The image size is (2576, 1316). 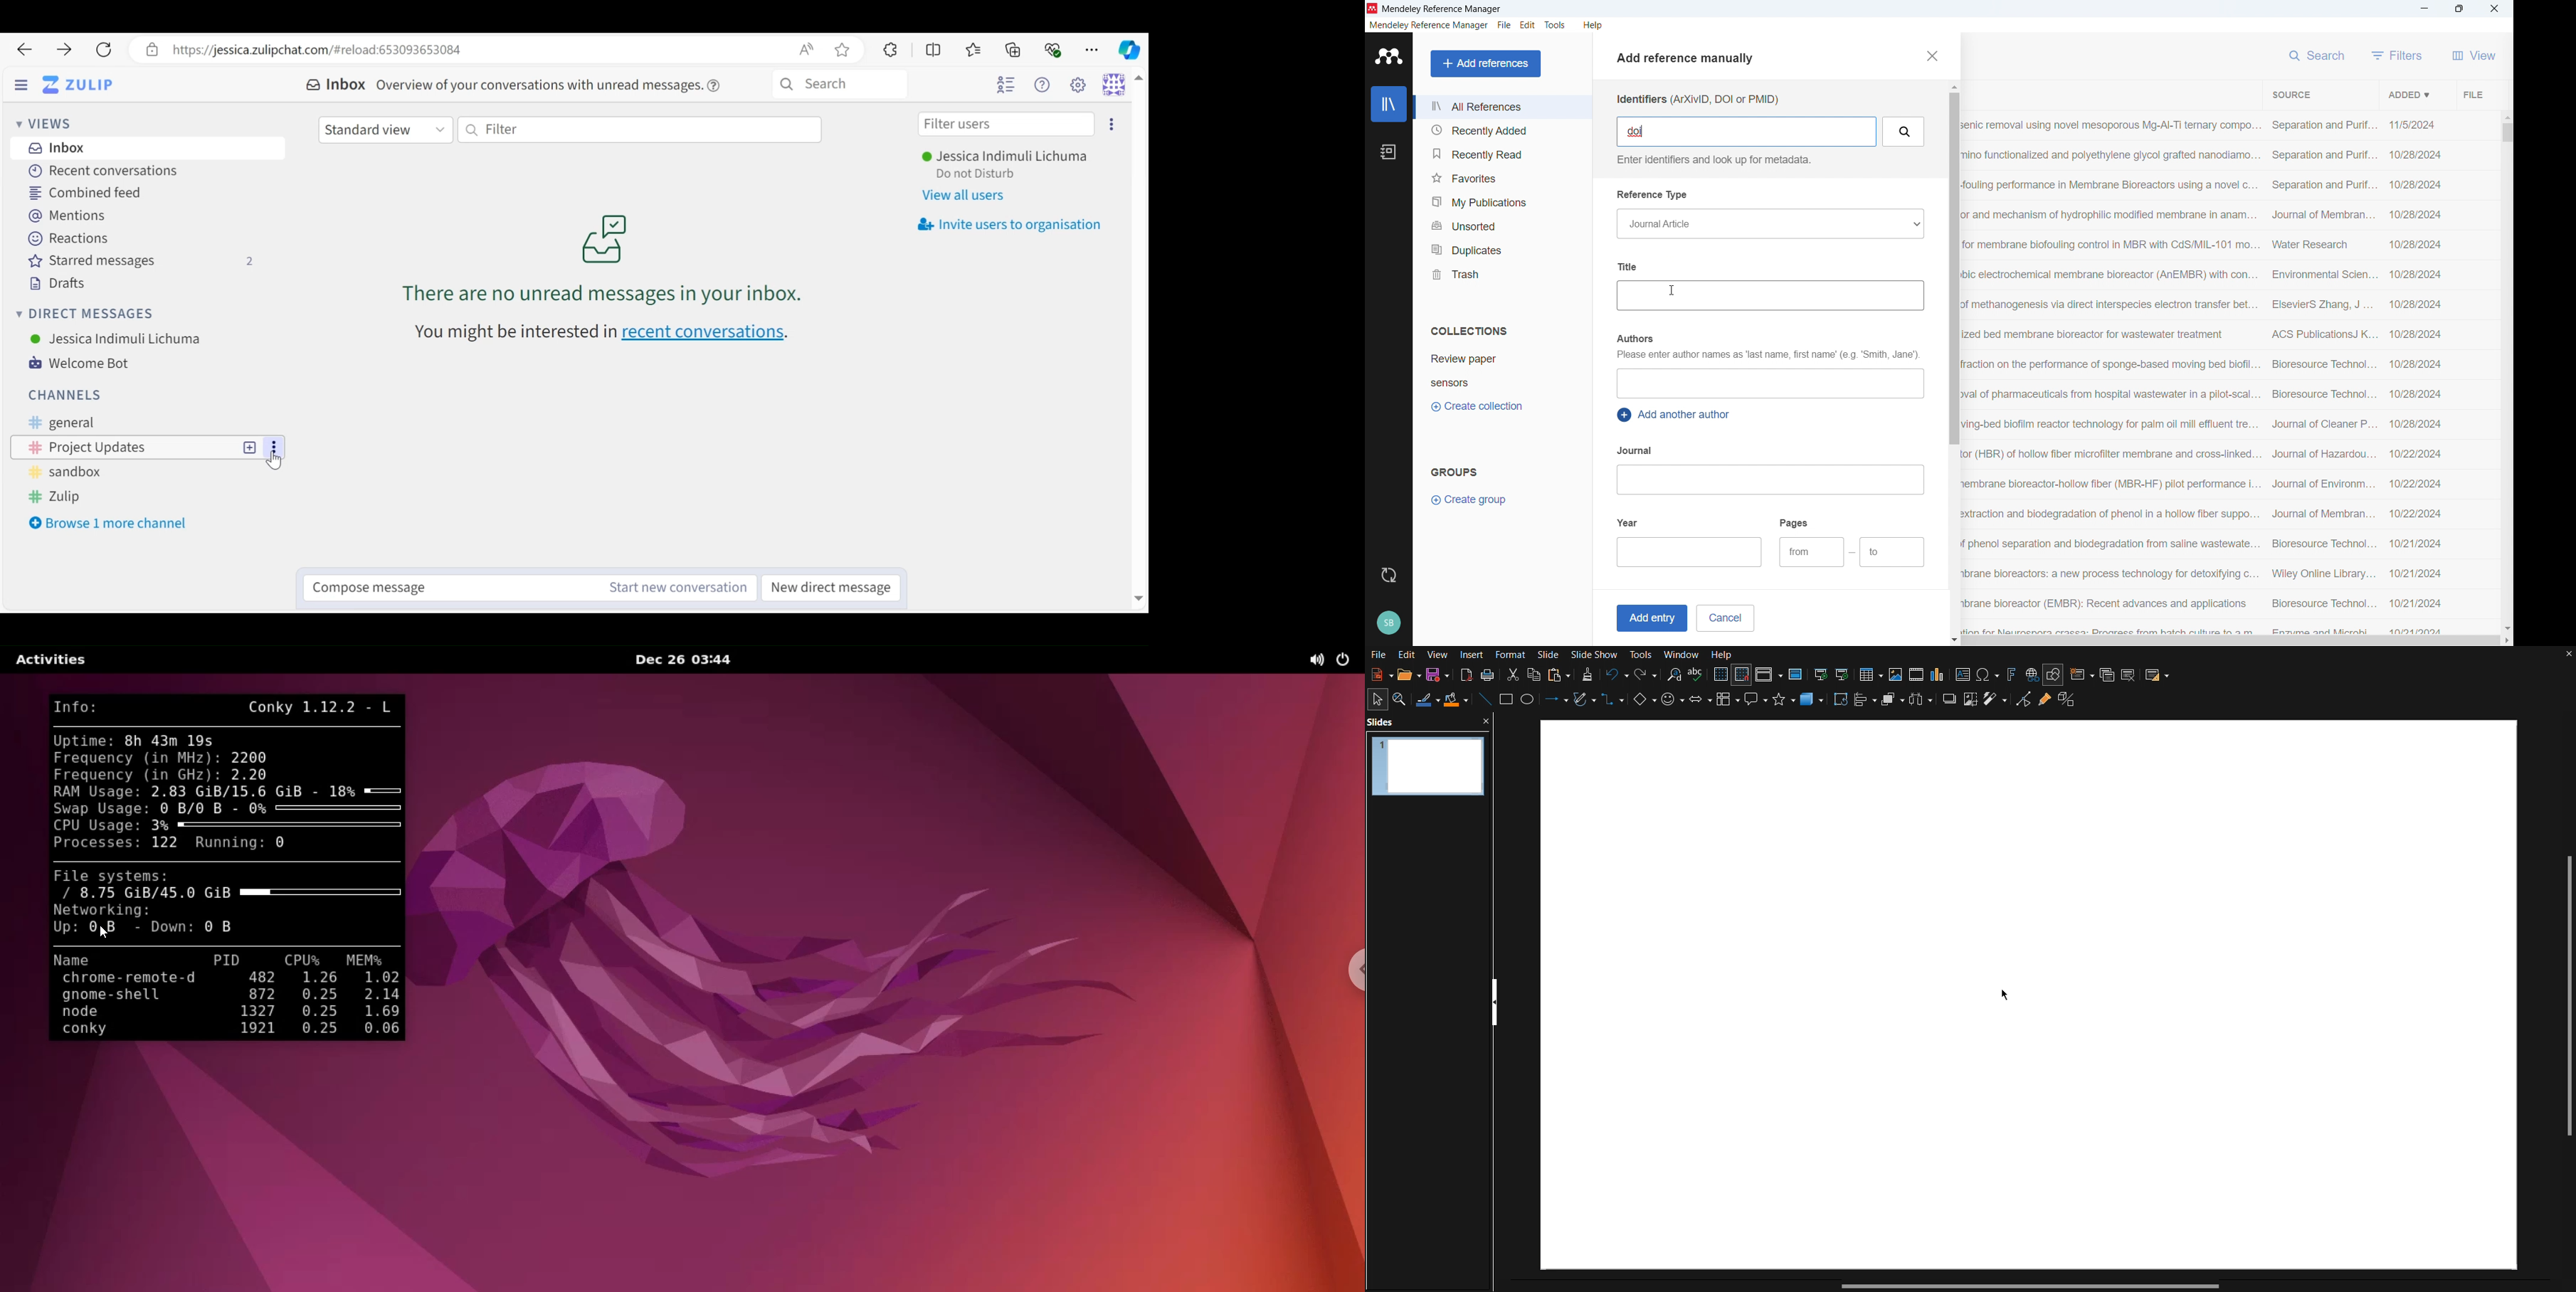 What do you see at coordinates (88, 314) in the screenshot?
I see `Direct Messages` at bounding box center [88, 314].